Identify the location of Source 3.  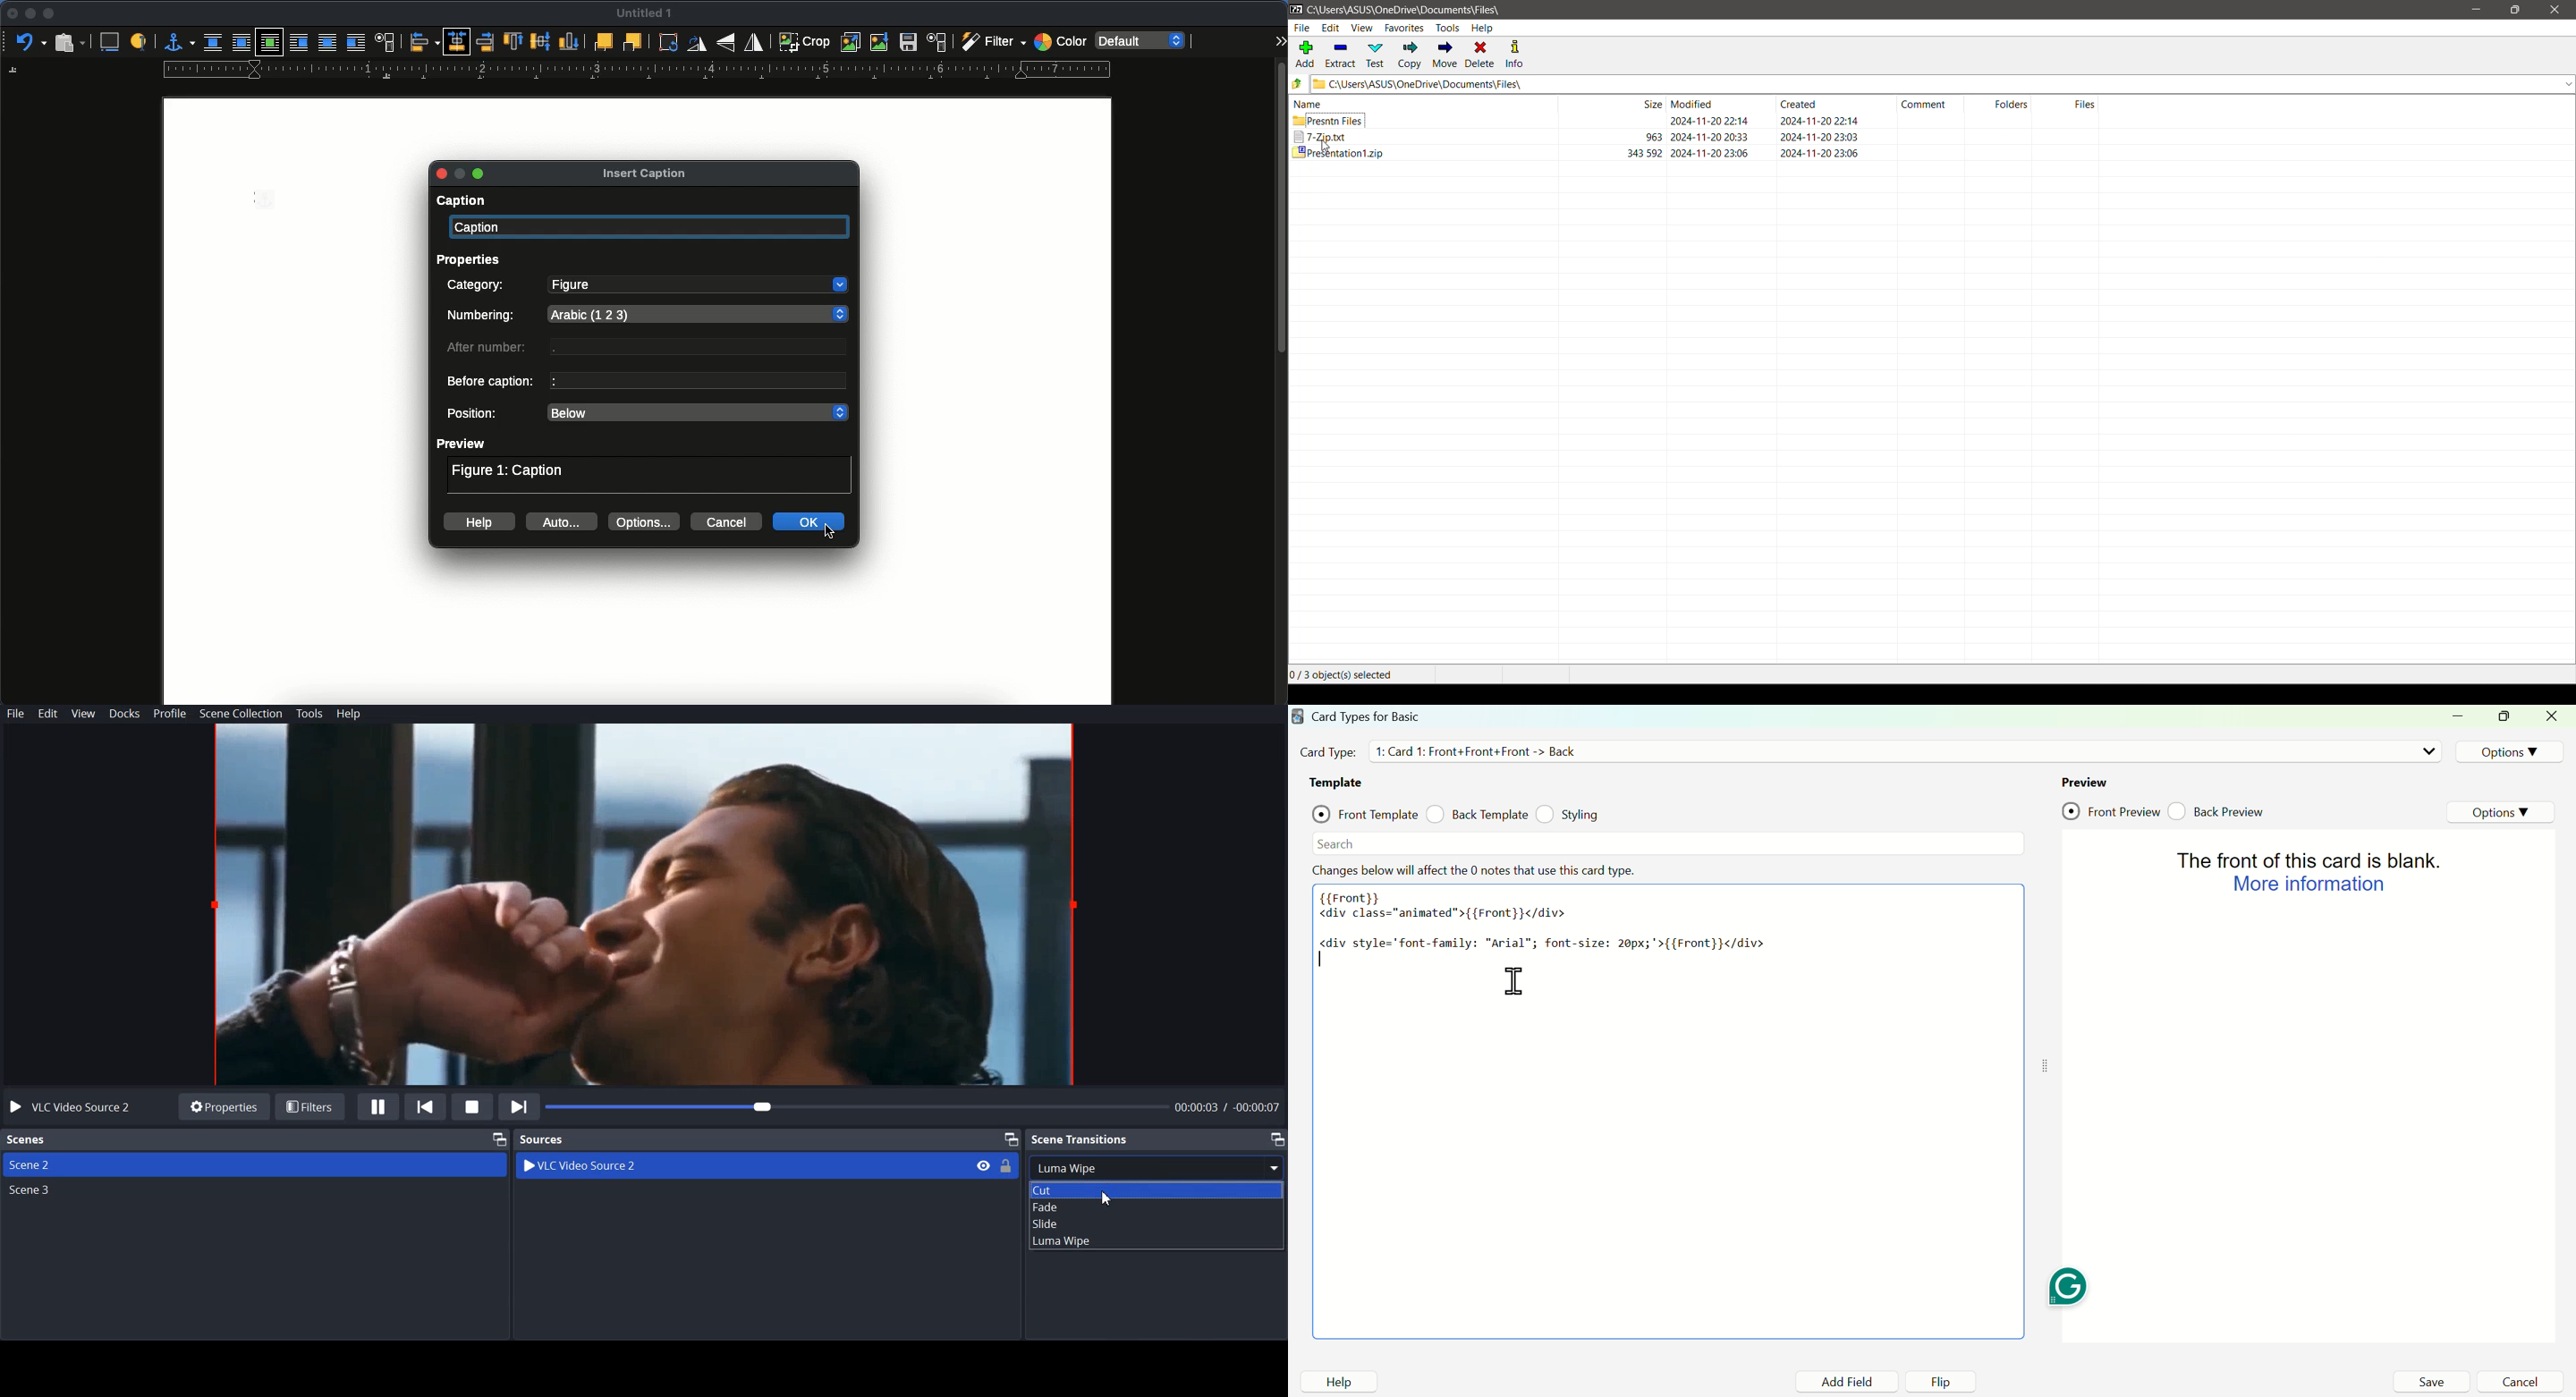
(254, 1192).